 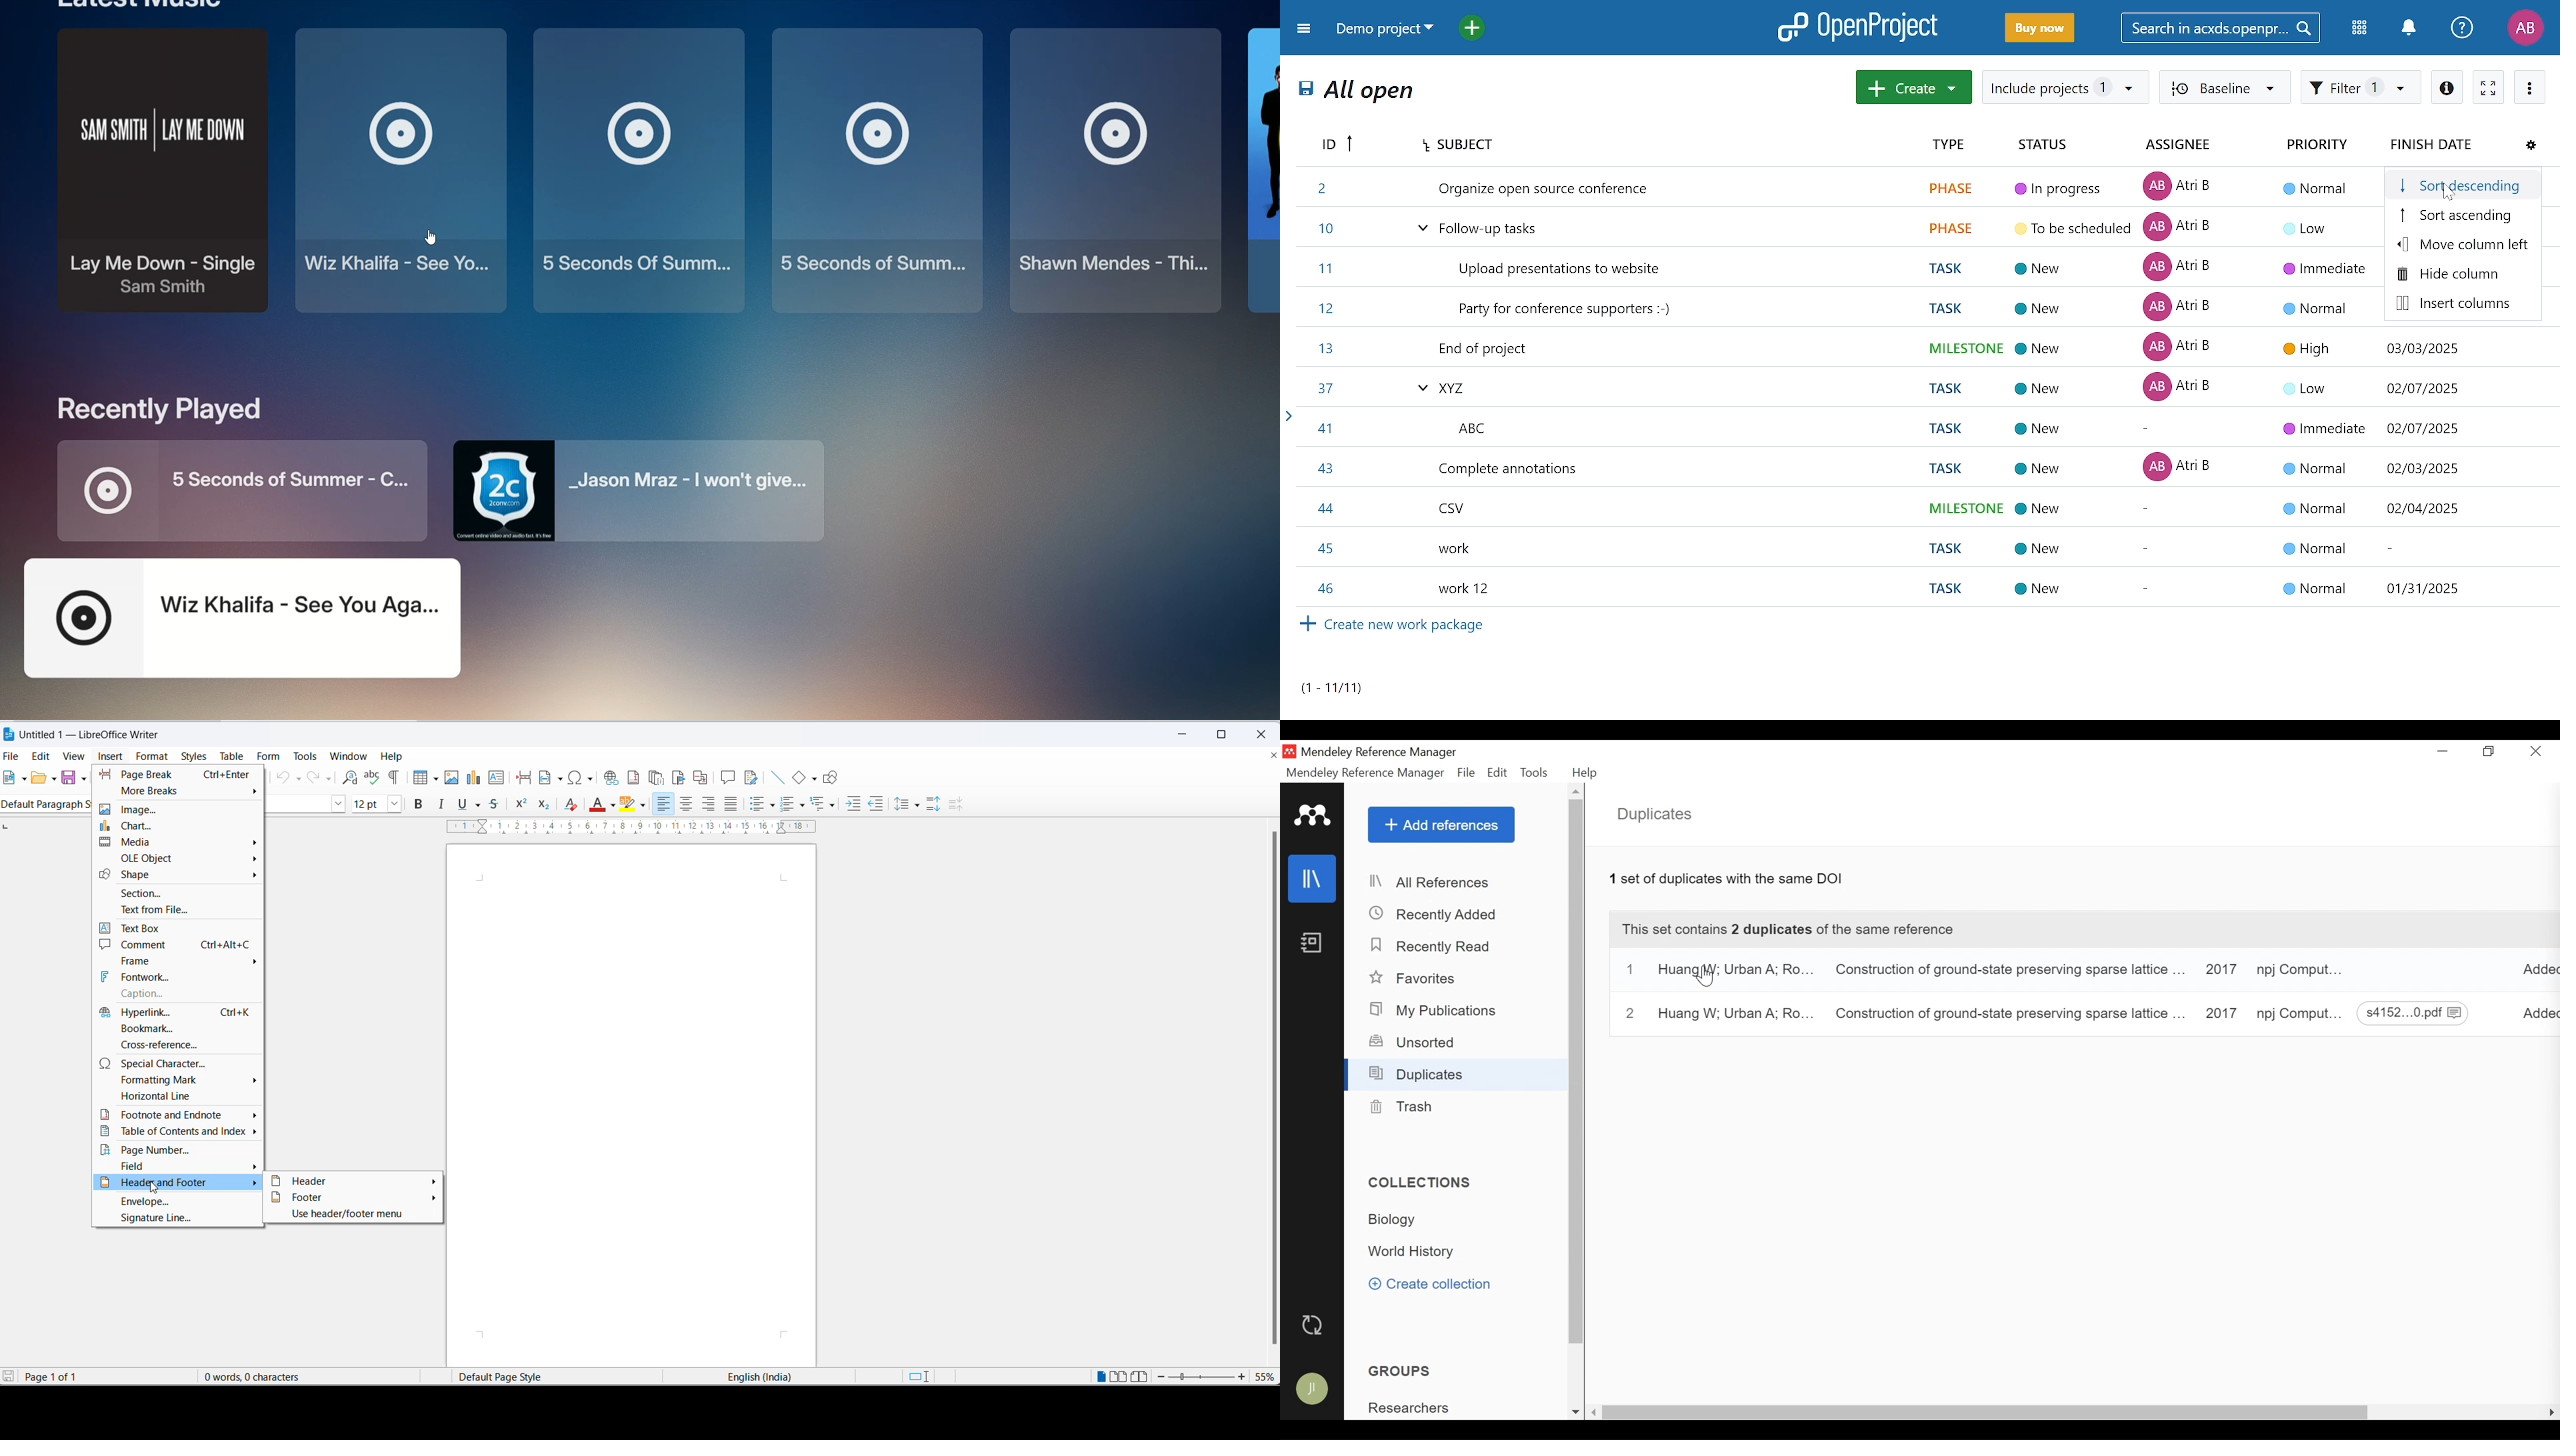 What do you see at coordinates (615, 807) in the screenshot?
I see `font color options` at bounding box center [615, 807].